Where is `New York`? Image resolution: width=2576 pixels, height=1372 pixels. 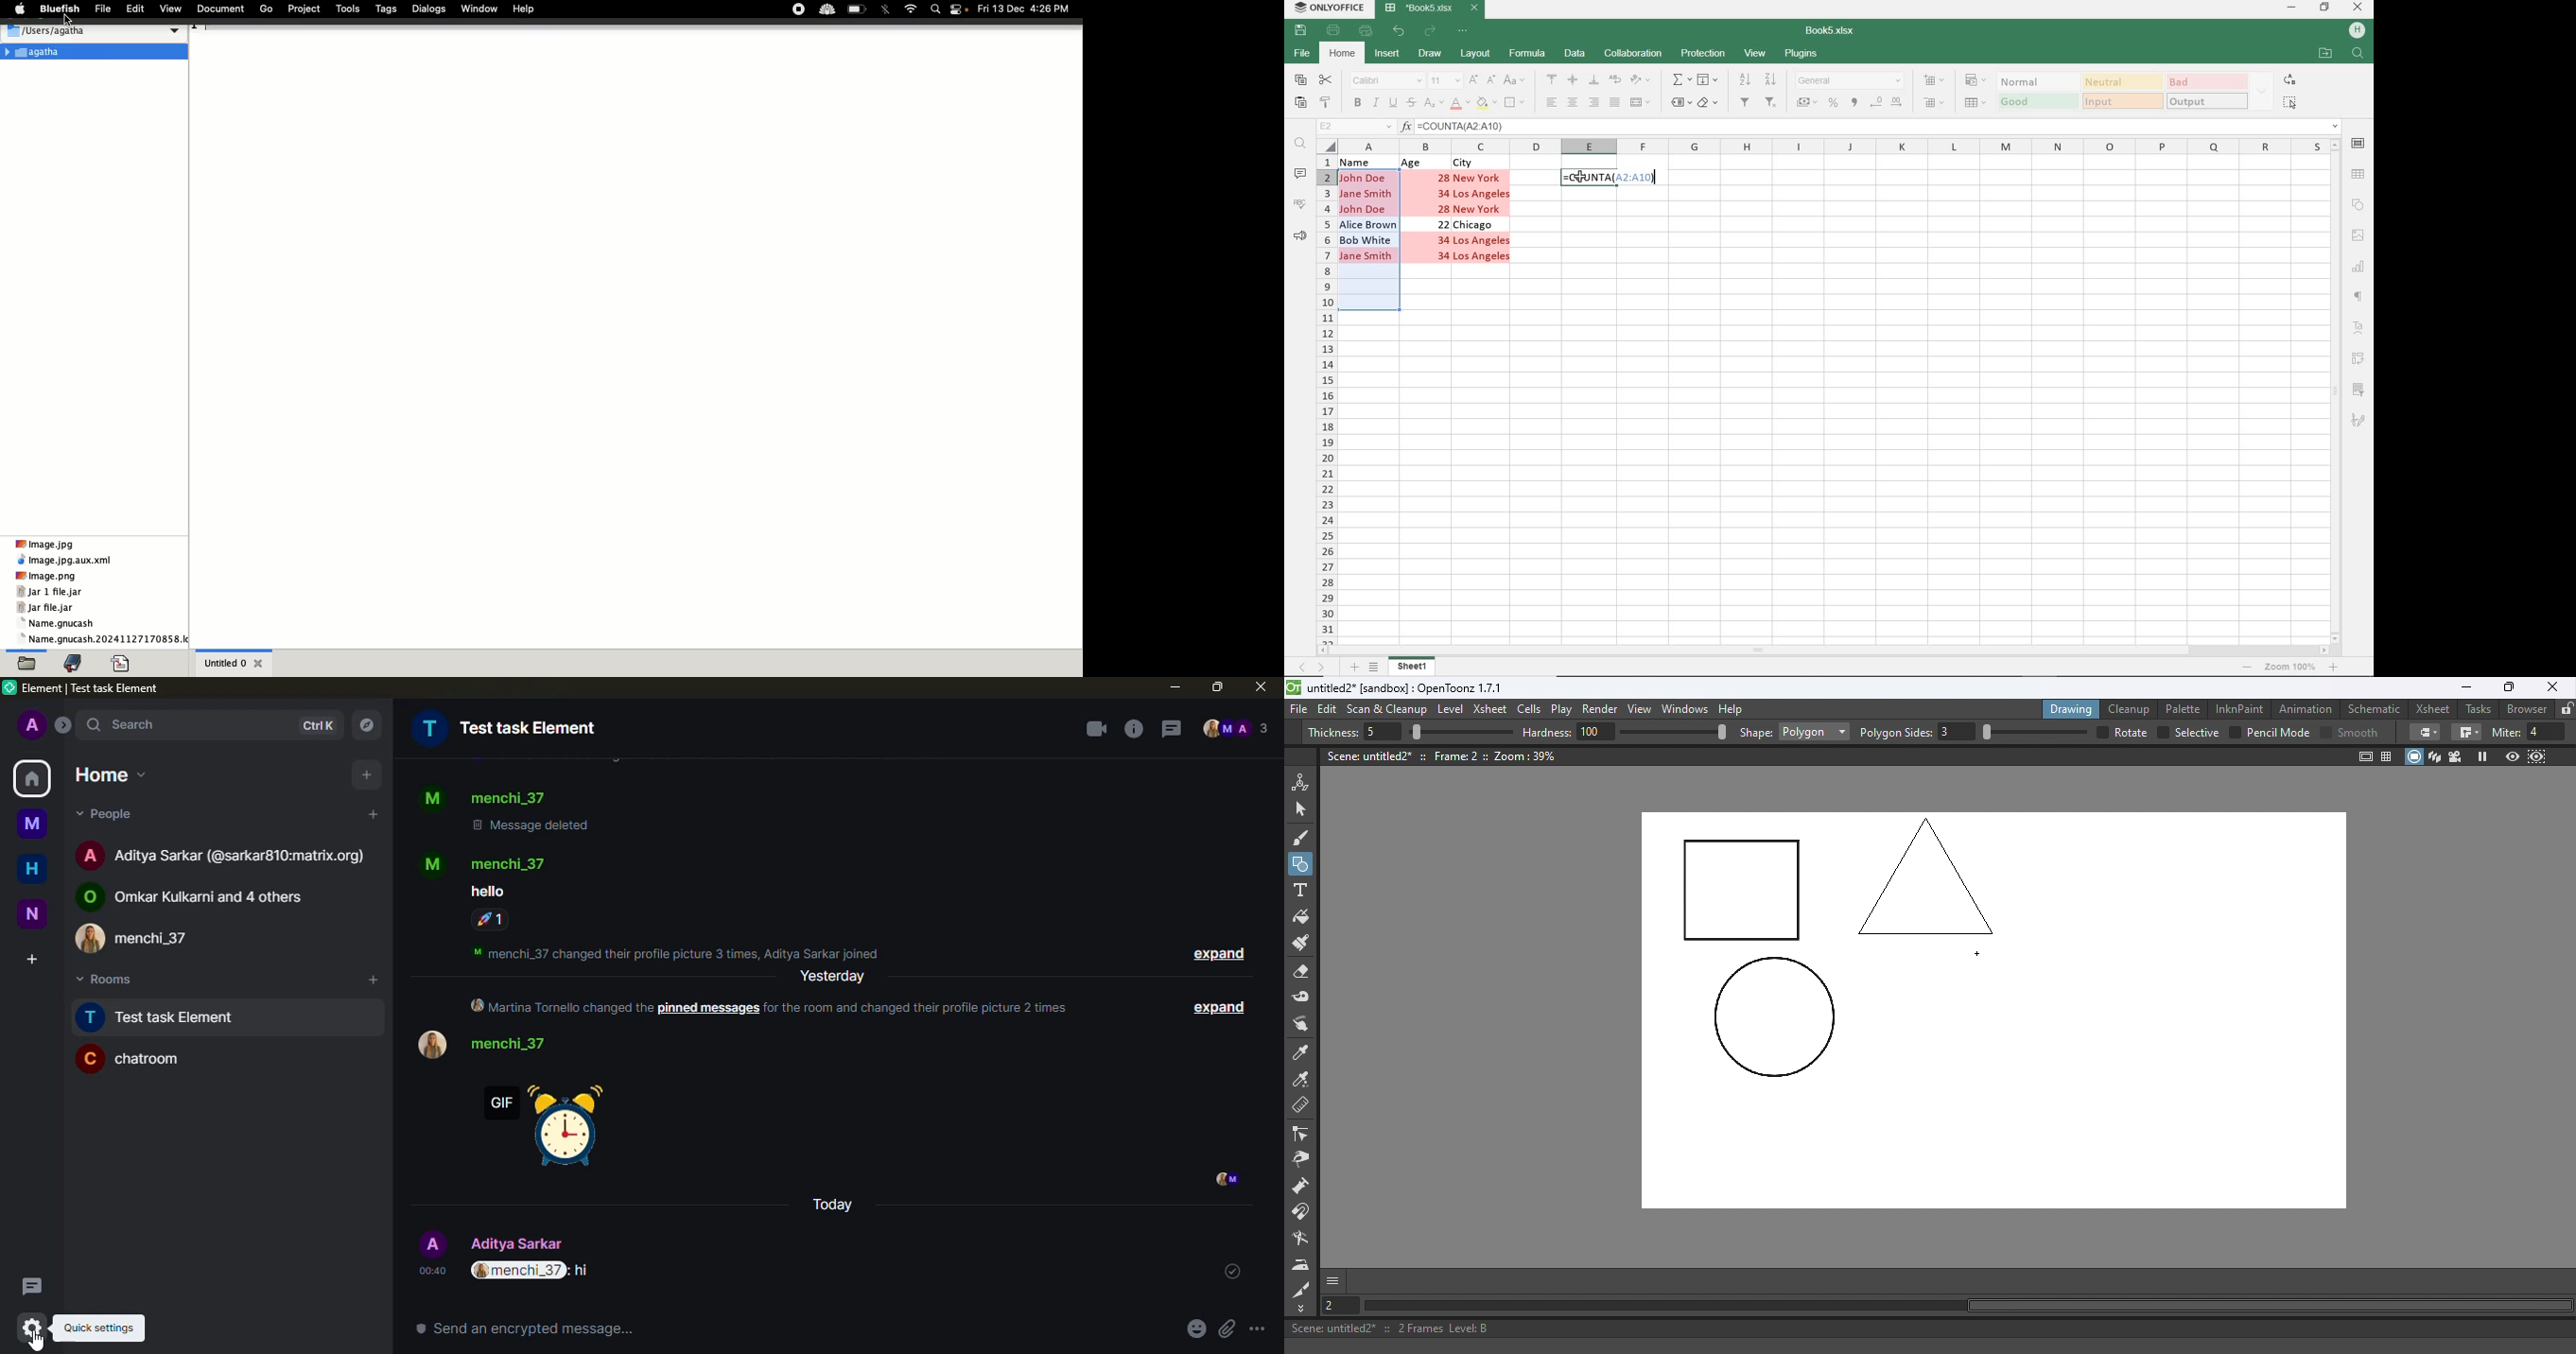
New York is located at coordinates (1479, 177).